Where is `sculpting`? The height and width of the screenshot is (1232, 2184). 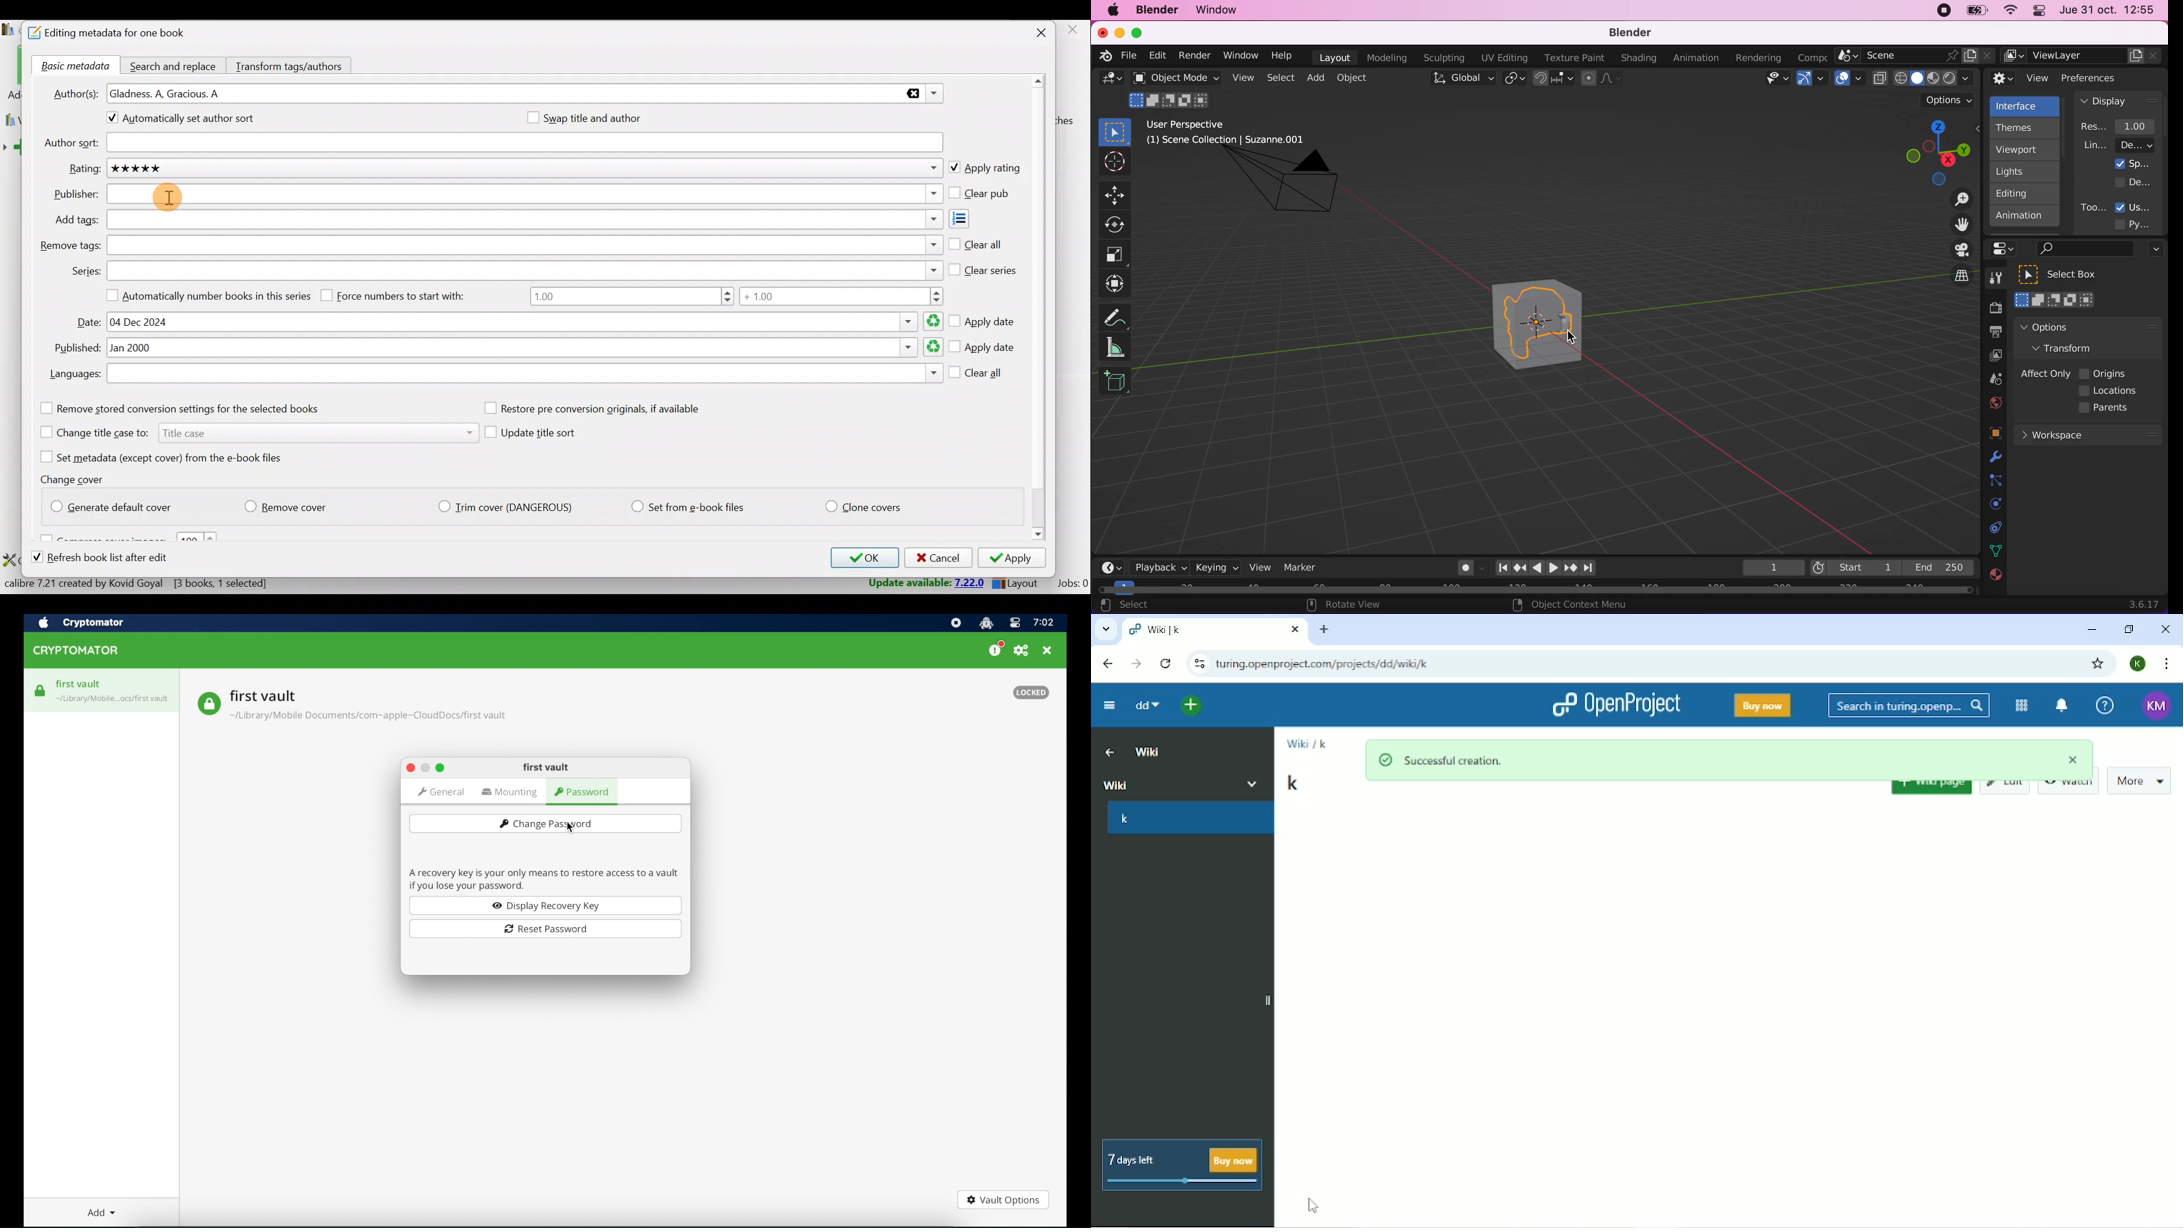 sculpting is located at coordinates (1442, 57).